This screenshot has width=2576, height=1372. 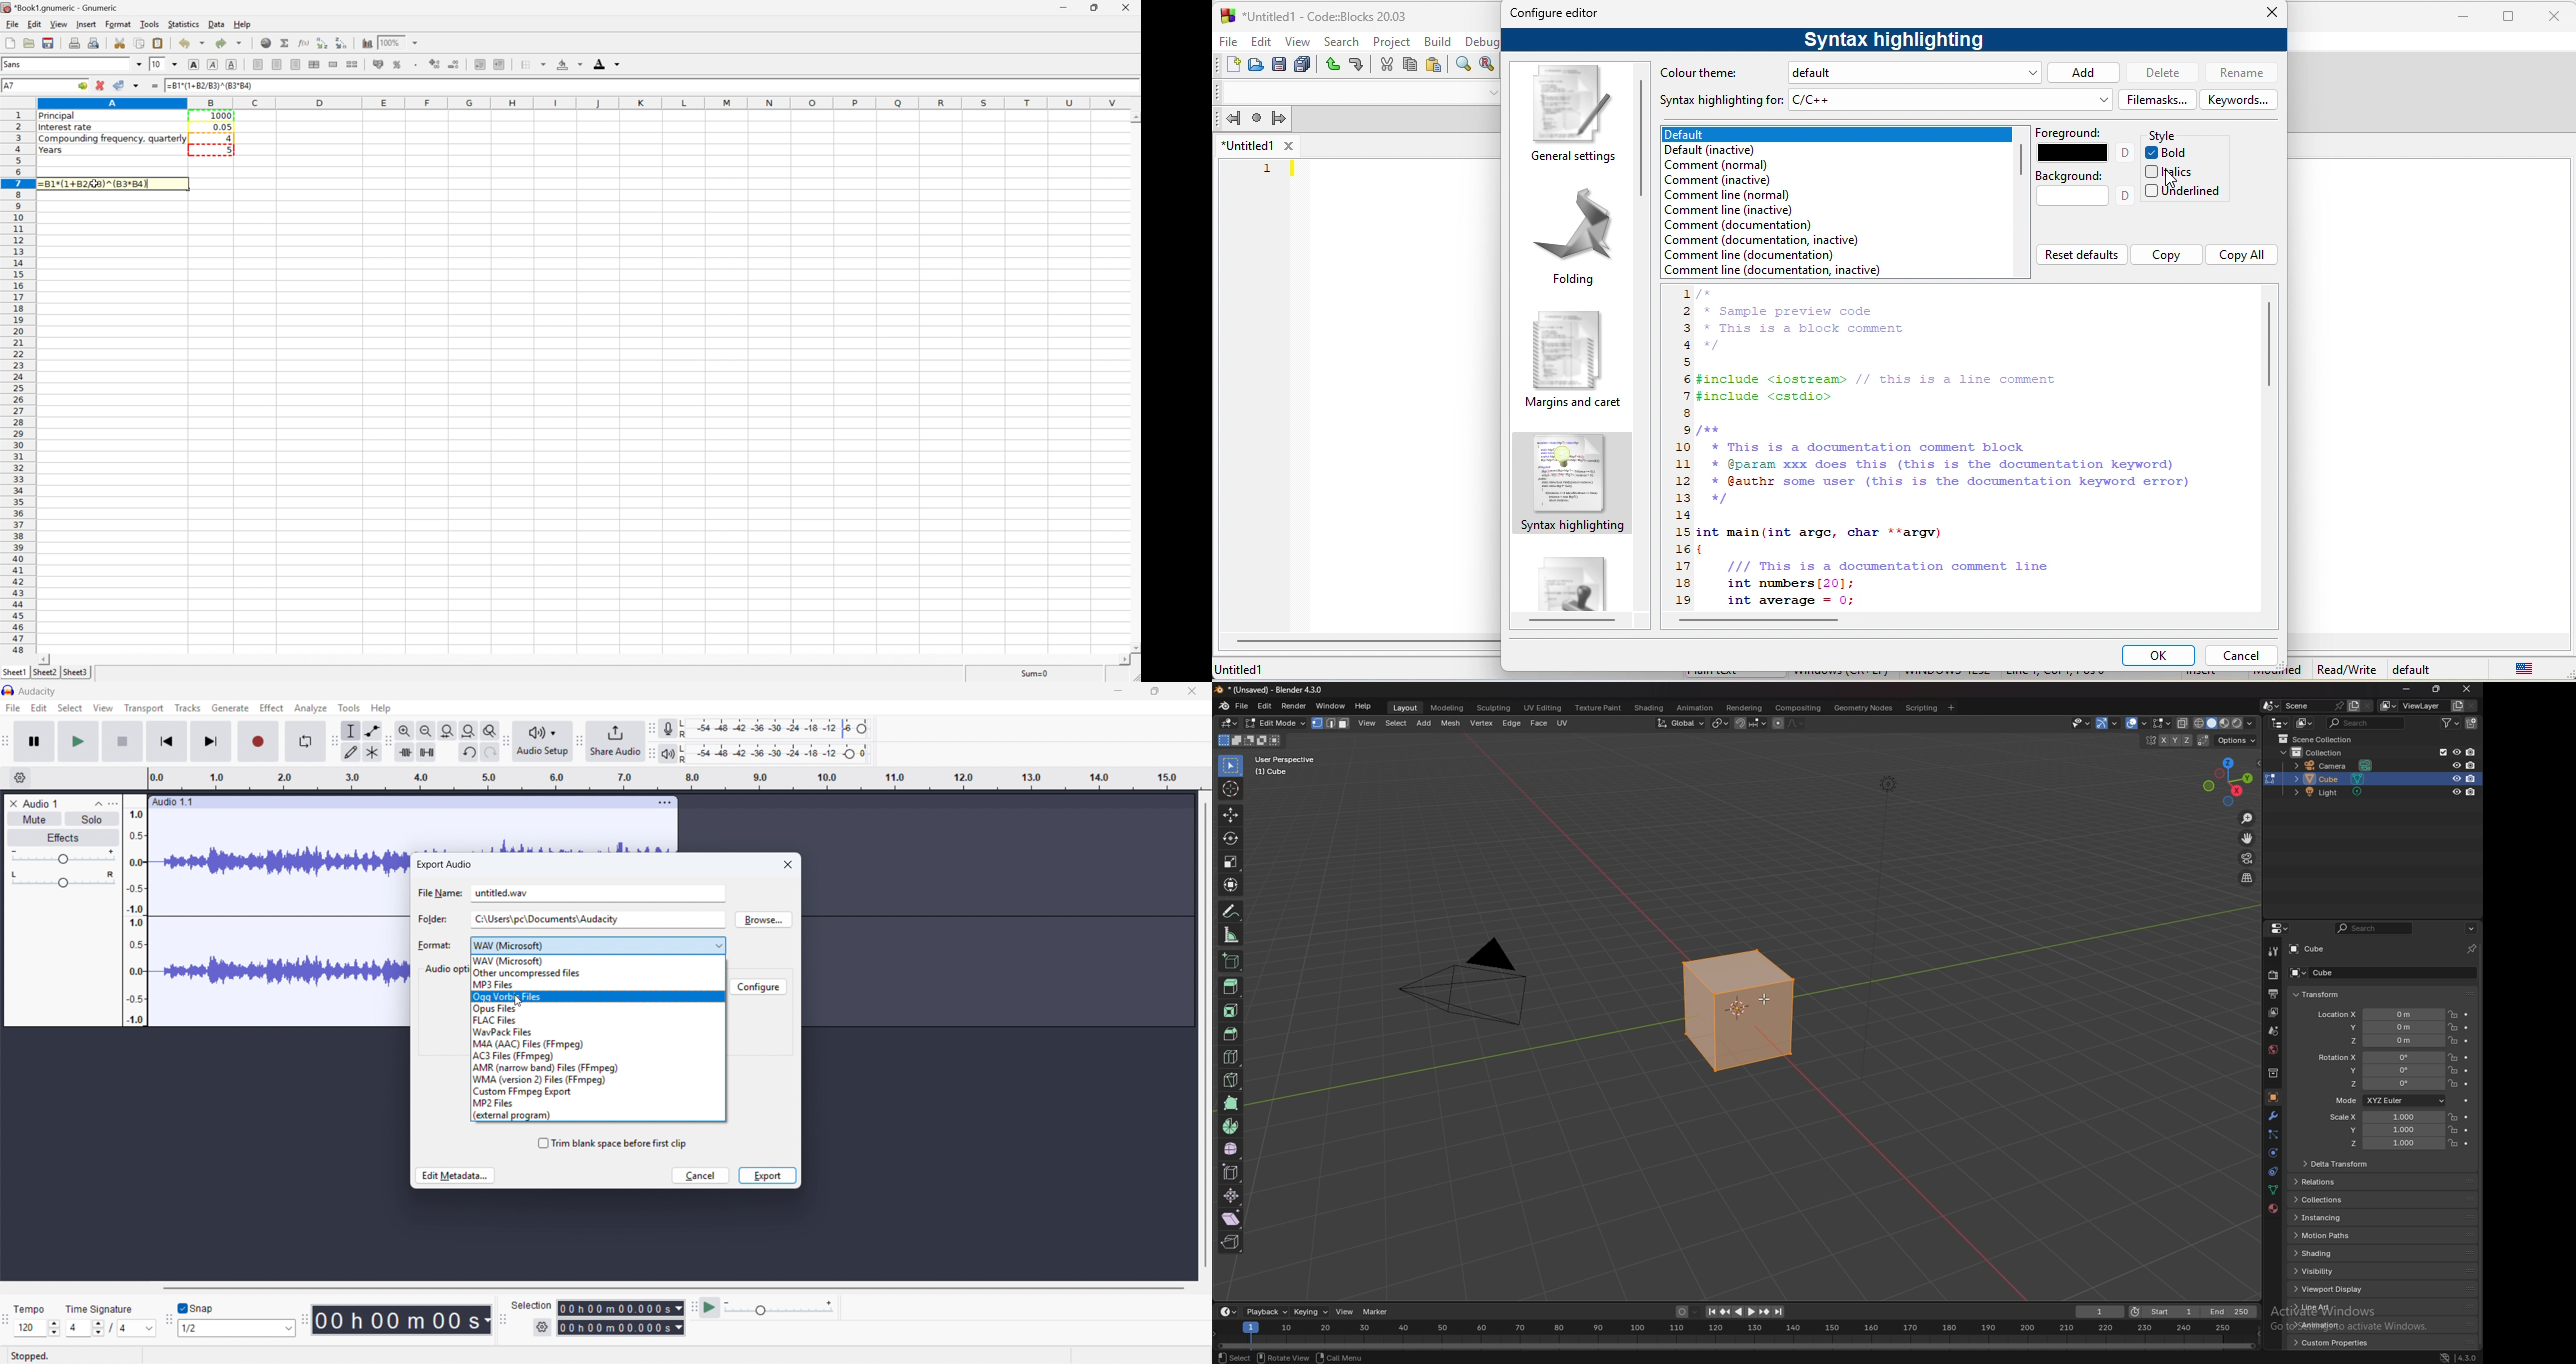 What do you see at coordinates (440, 895) in the screenshot?
I see `file name` at bounding box center [440, 895].